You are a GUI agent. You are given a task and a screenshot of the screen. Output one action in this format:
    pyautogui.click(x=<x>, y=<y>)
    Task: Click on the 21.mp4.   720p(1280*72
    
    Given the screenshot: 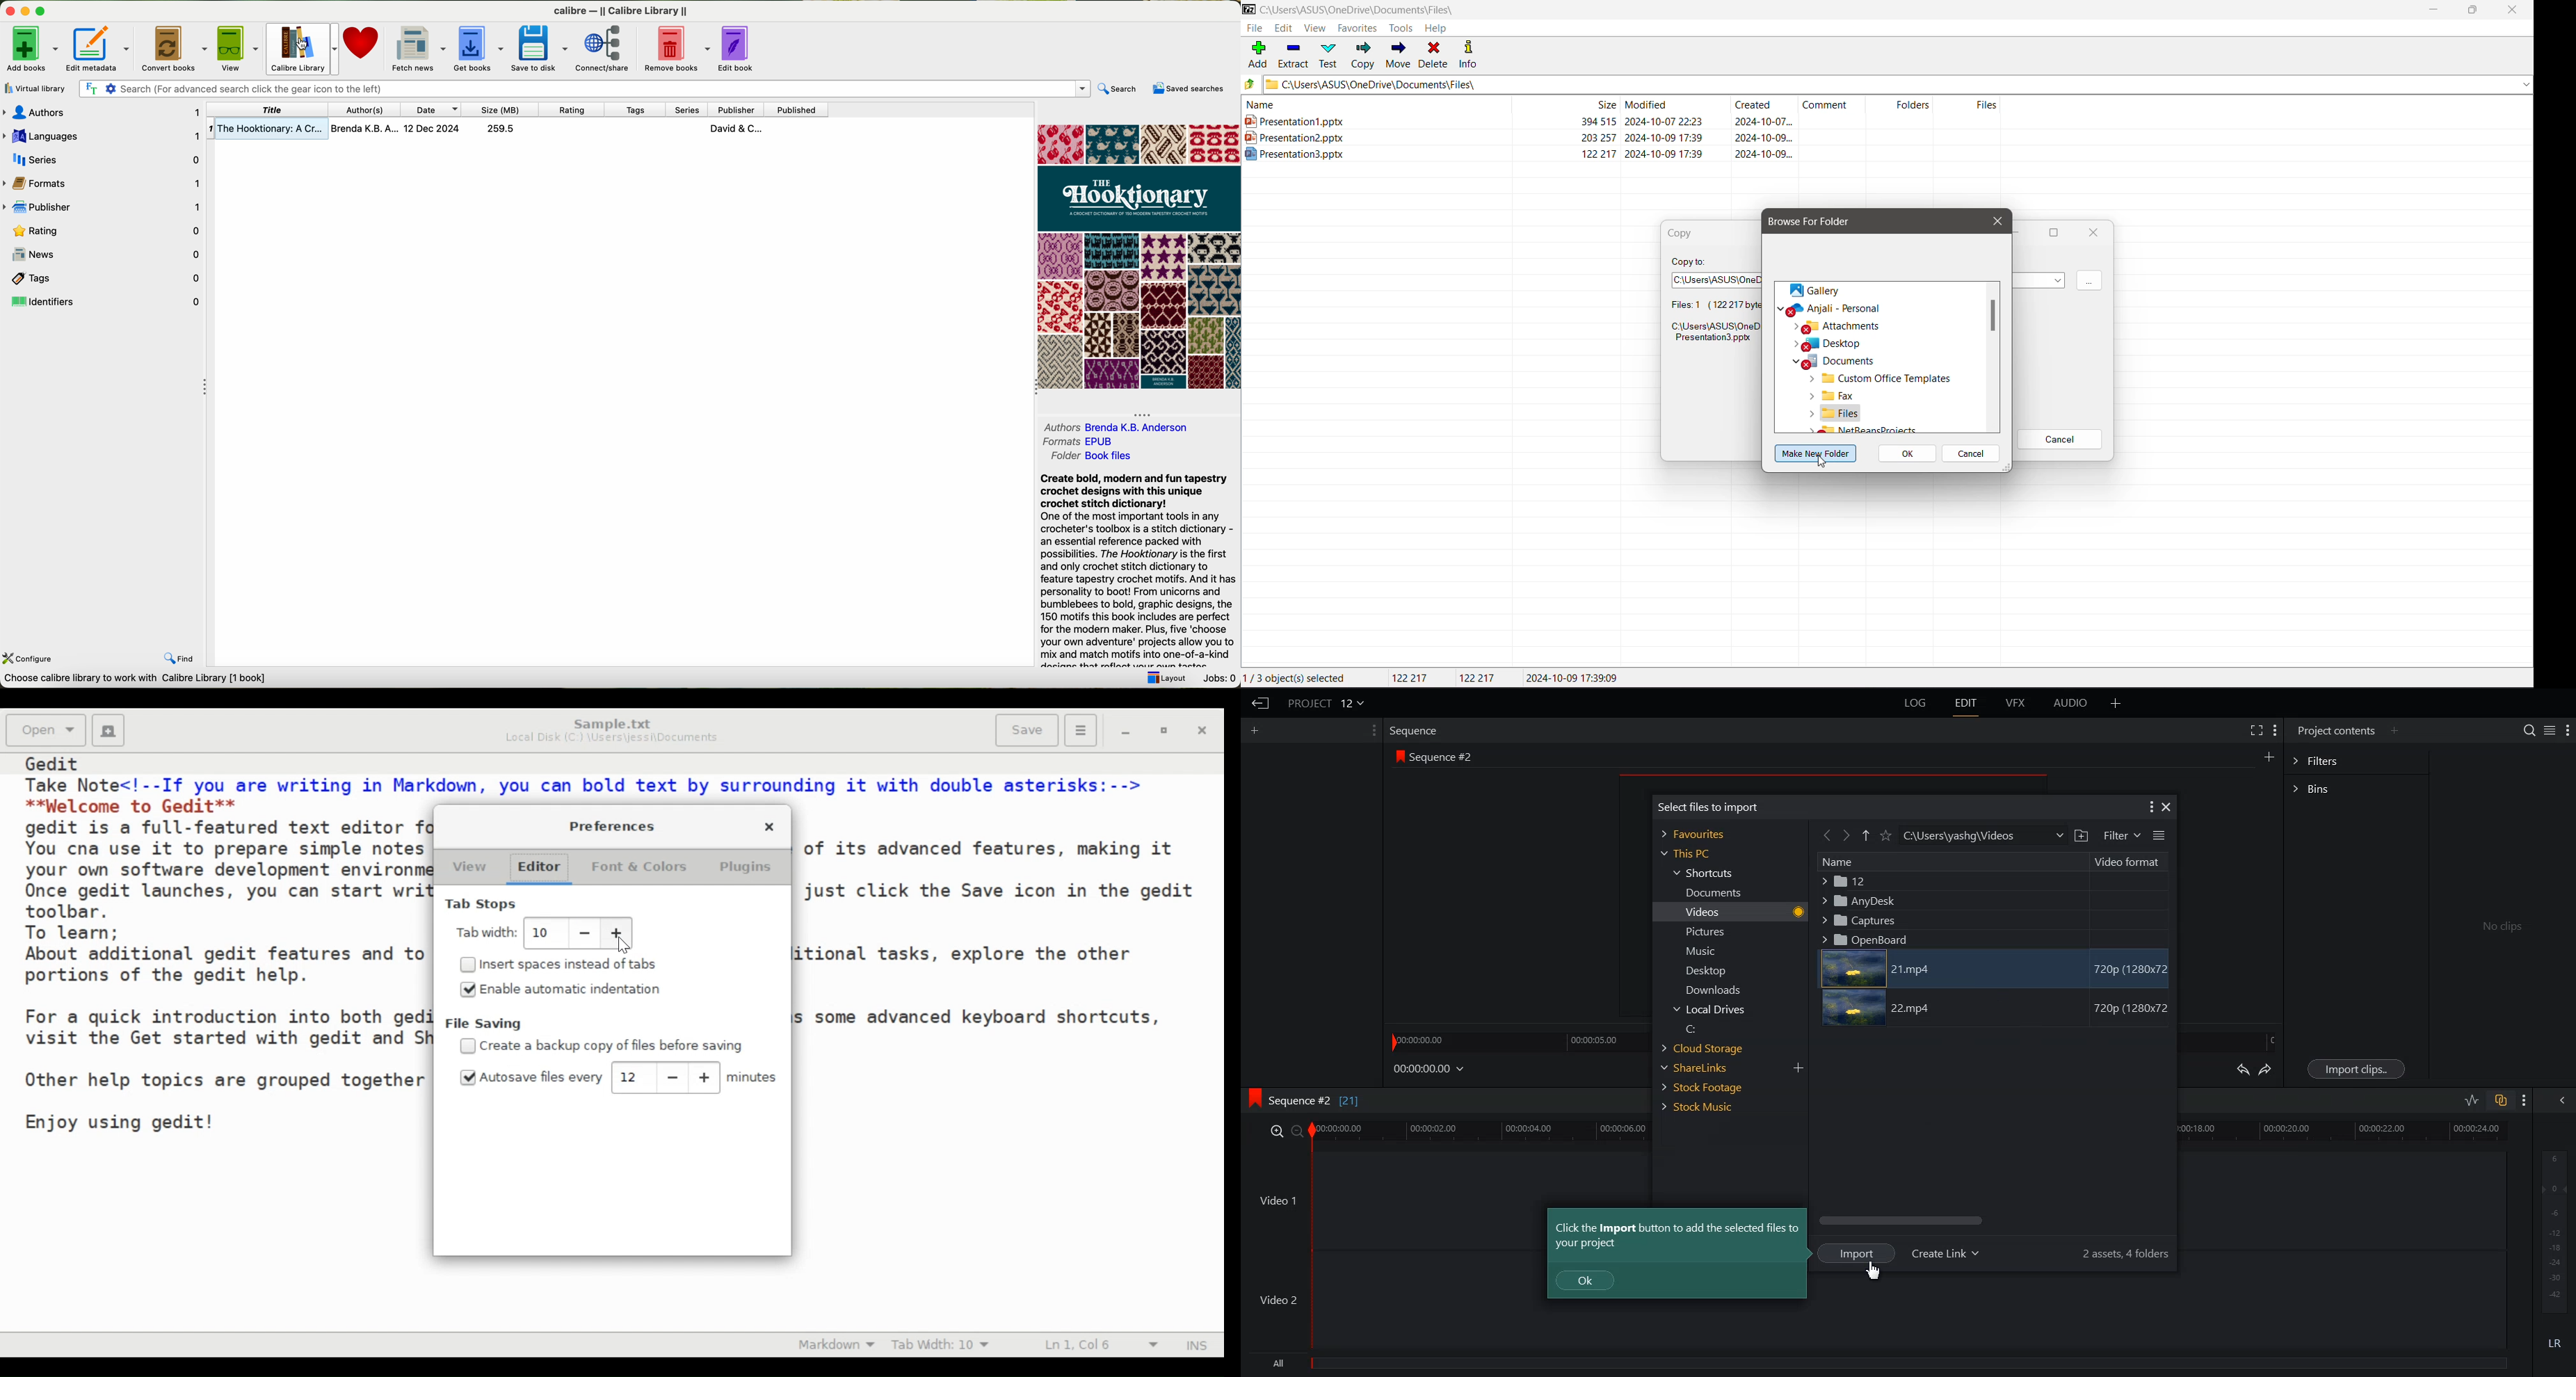 What is the action you would take?
    pyautogui.click(x=1996, y=968)
    